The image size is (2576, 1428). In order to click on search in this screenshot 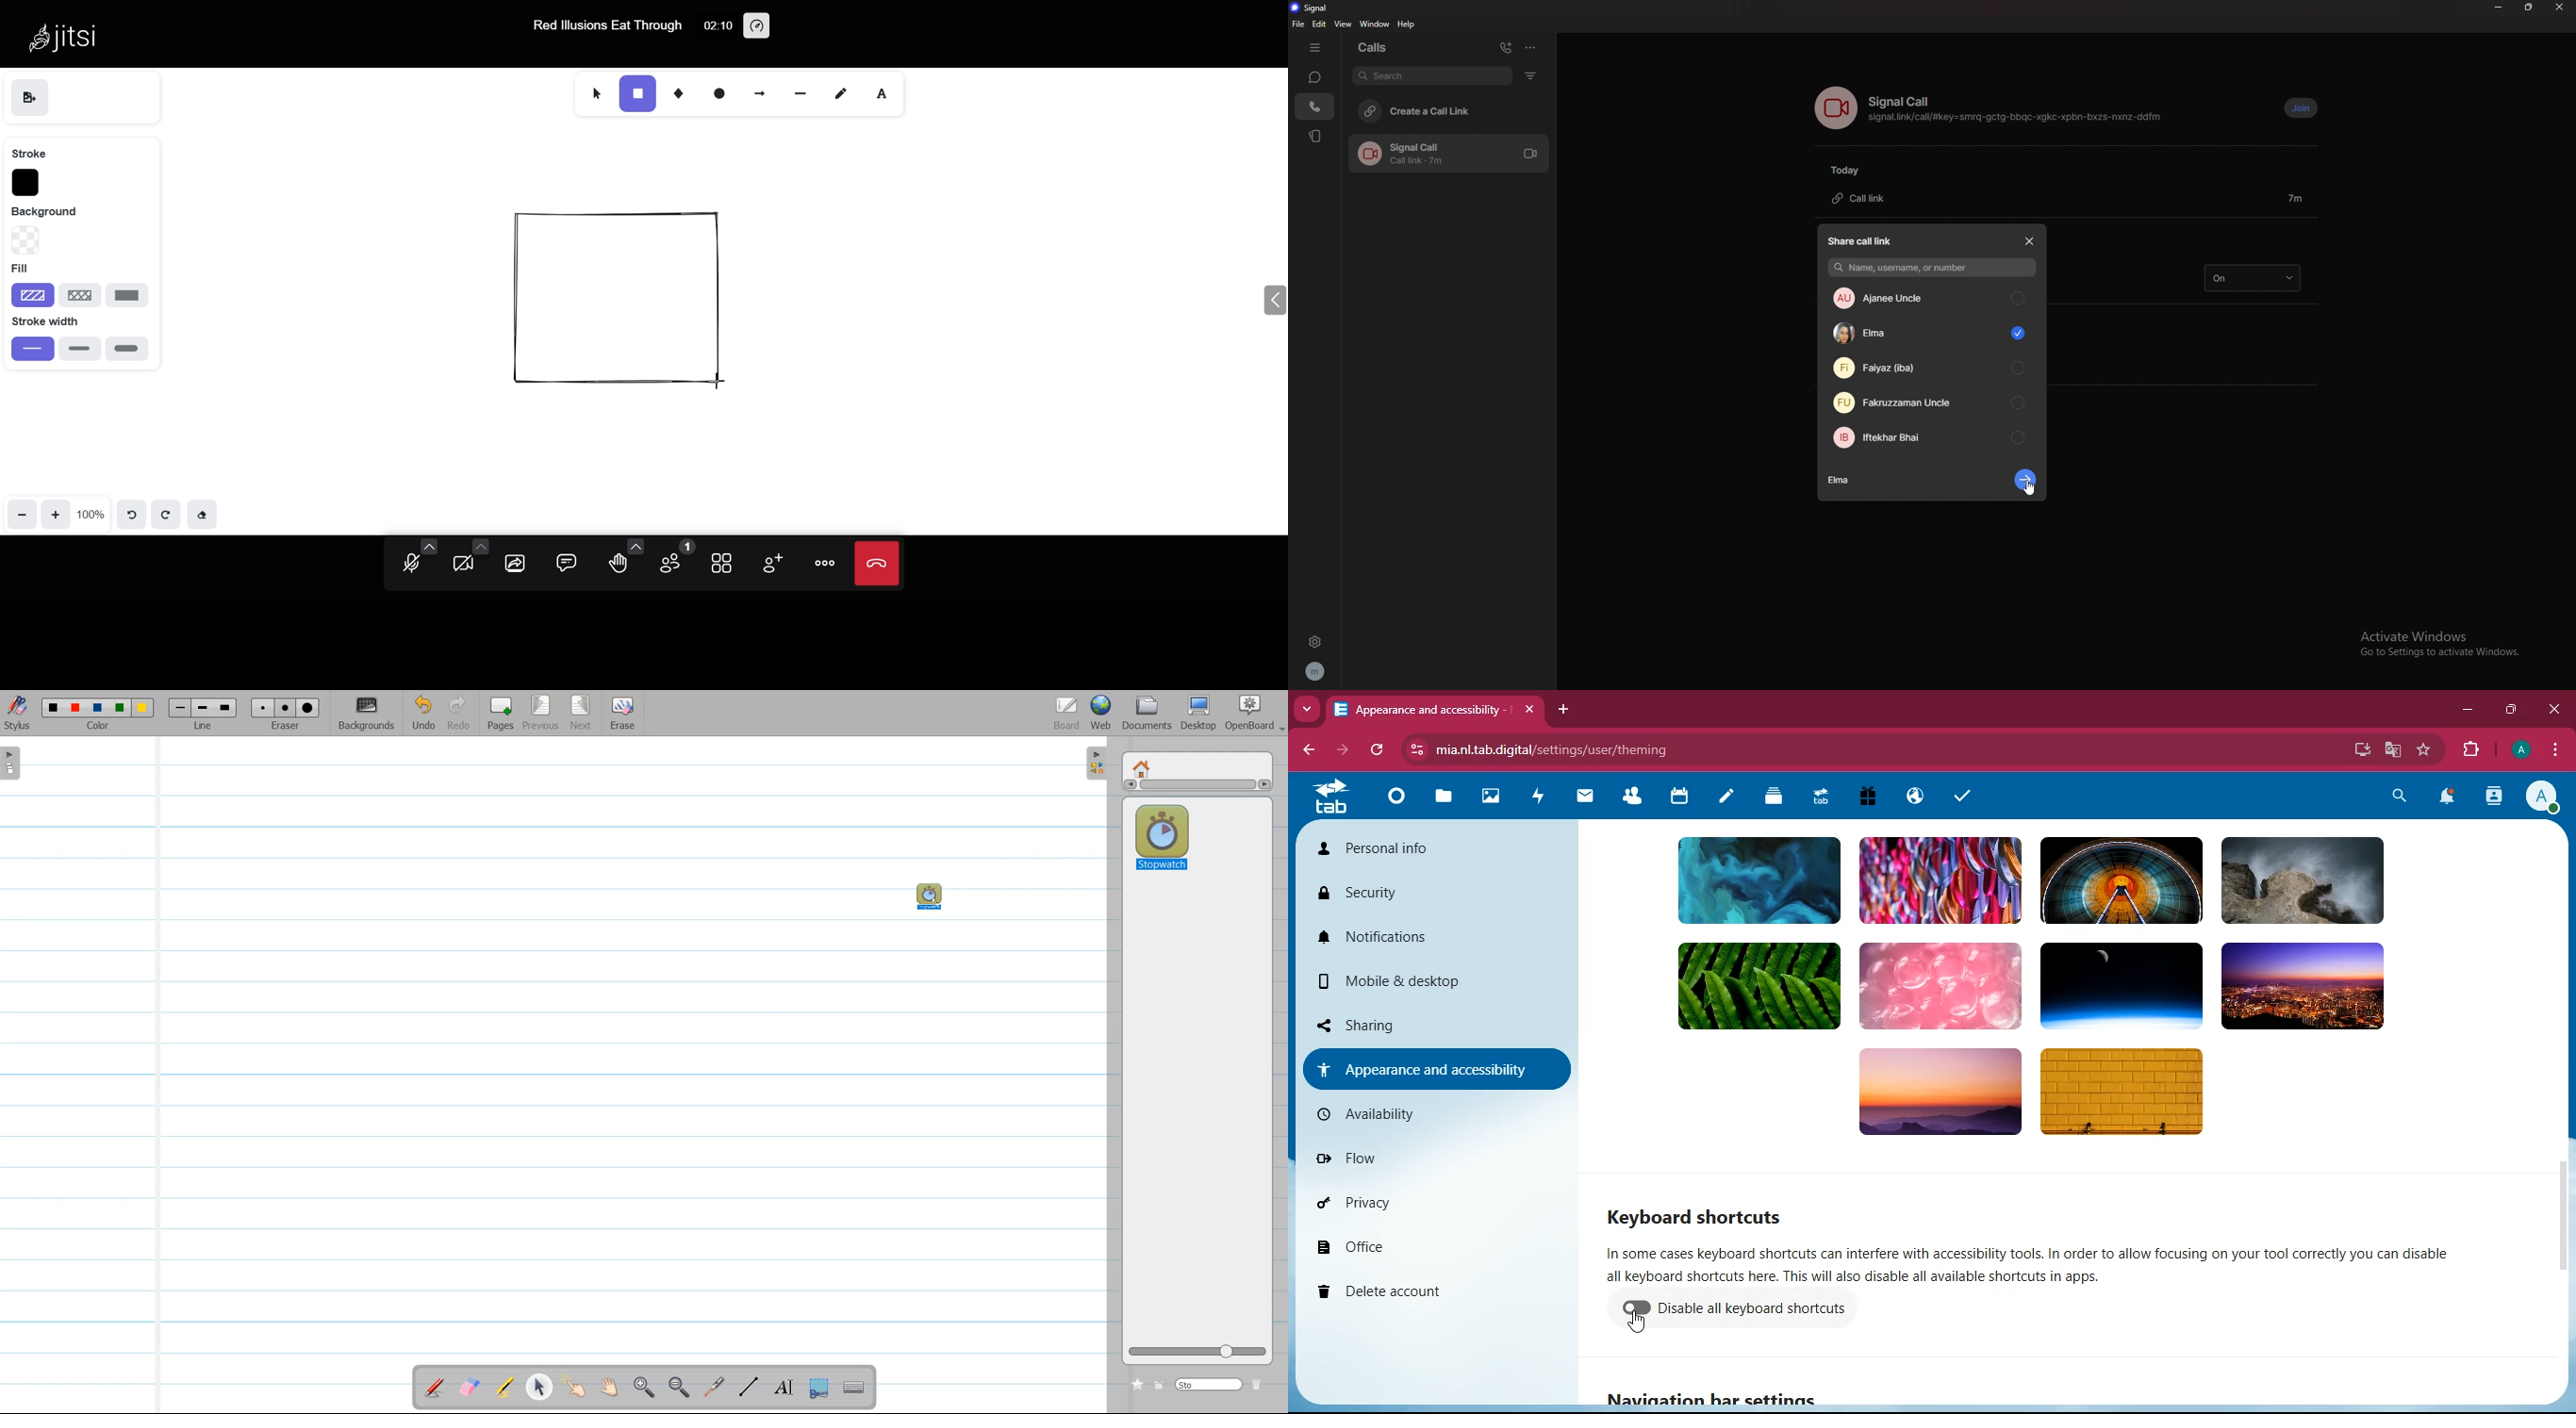, I will do `click(2401, 797)`.